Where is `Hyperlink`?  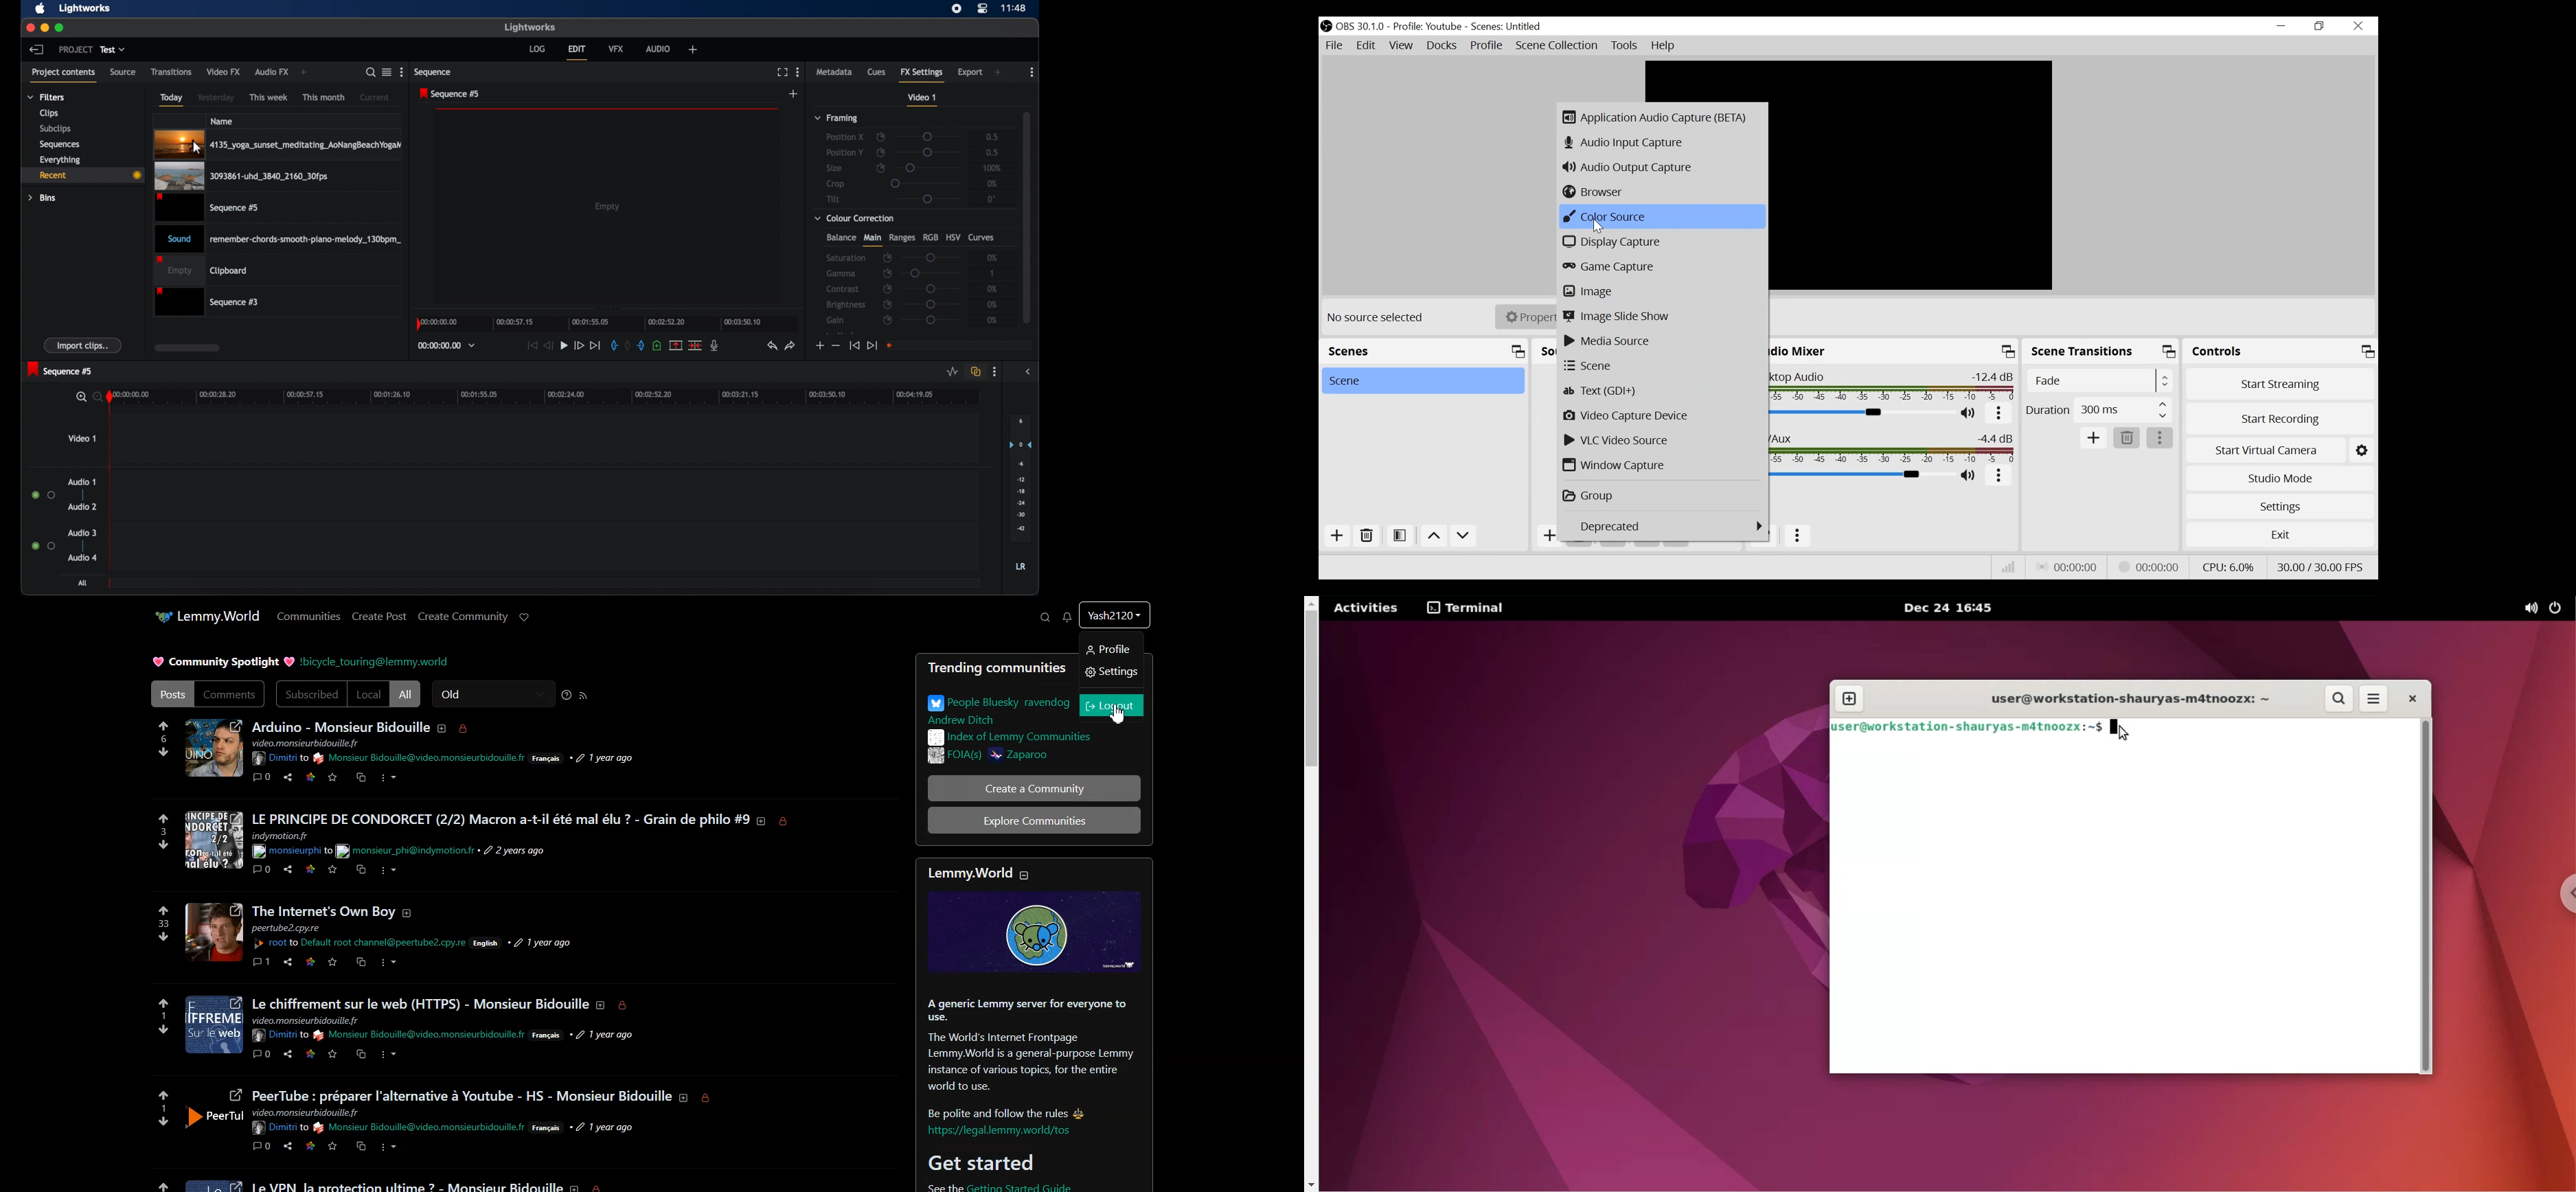
Hyperlink is located at coordinates (374, 662).